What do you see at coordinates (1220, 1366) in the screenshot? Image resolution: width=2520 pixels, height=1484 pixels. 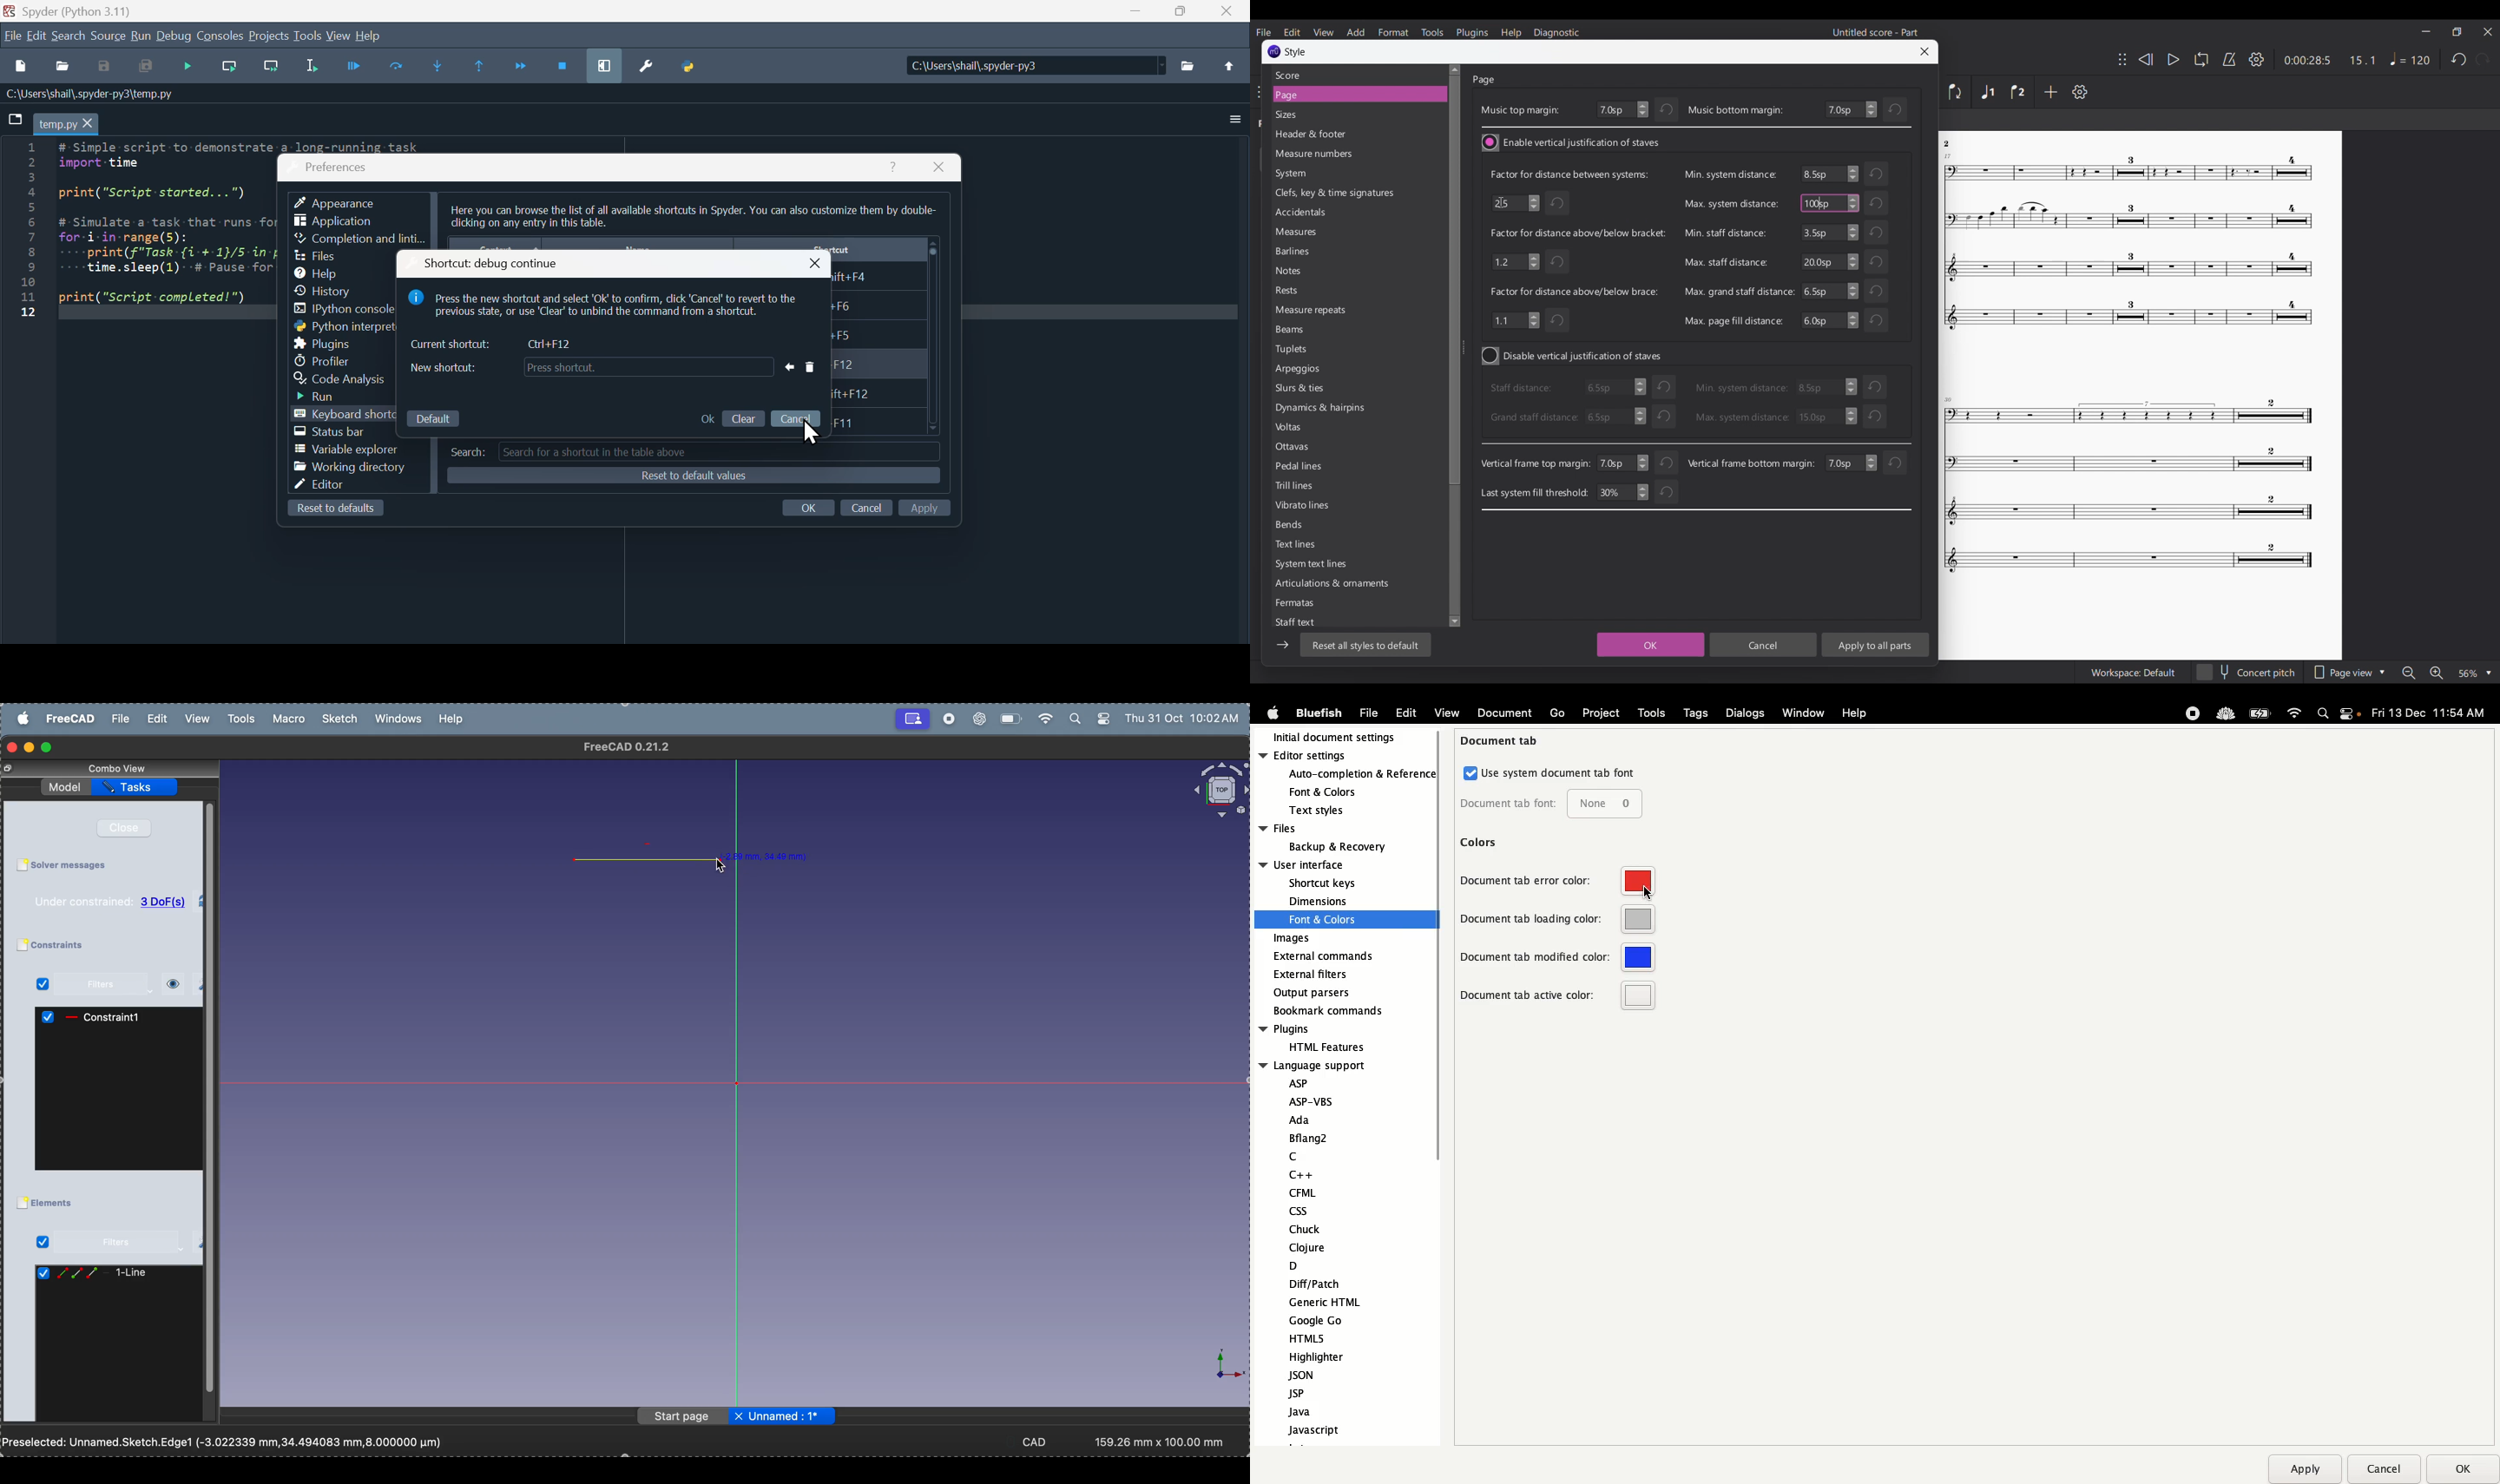 I see `axis` at bounding box center [1220, 1366].